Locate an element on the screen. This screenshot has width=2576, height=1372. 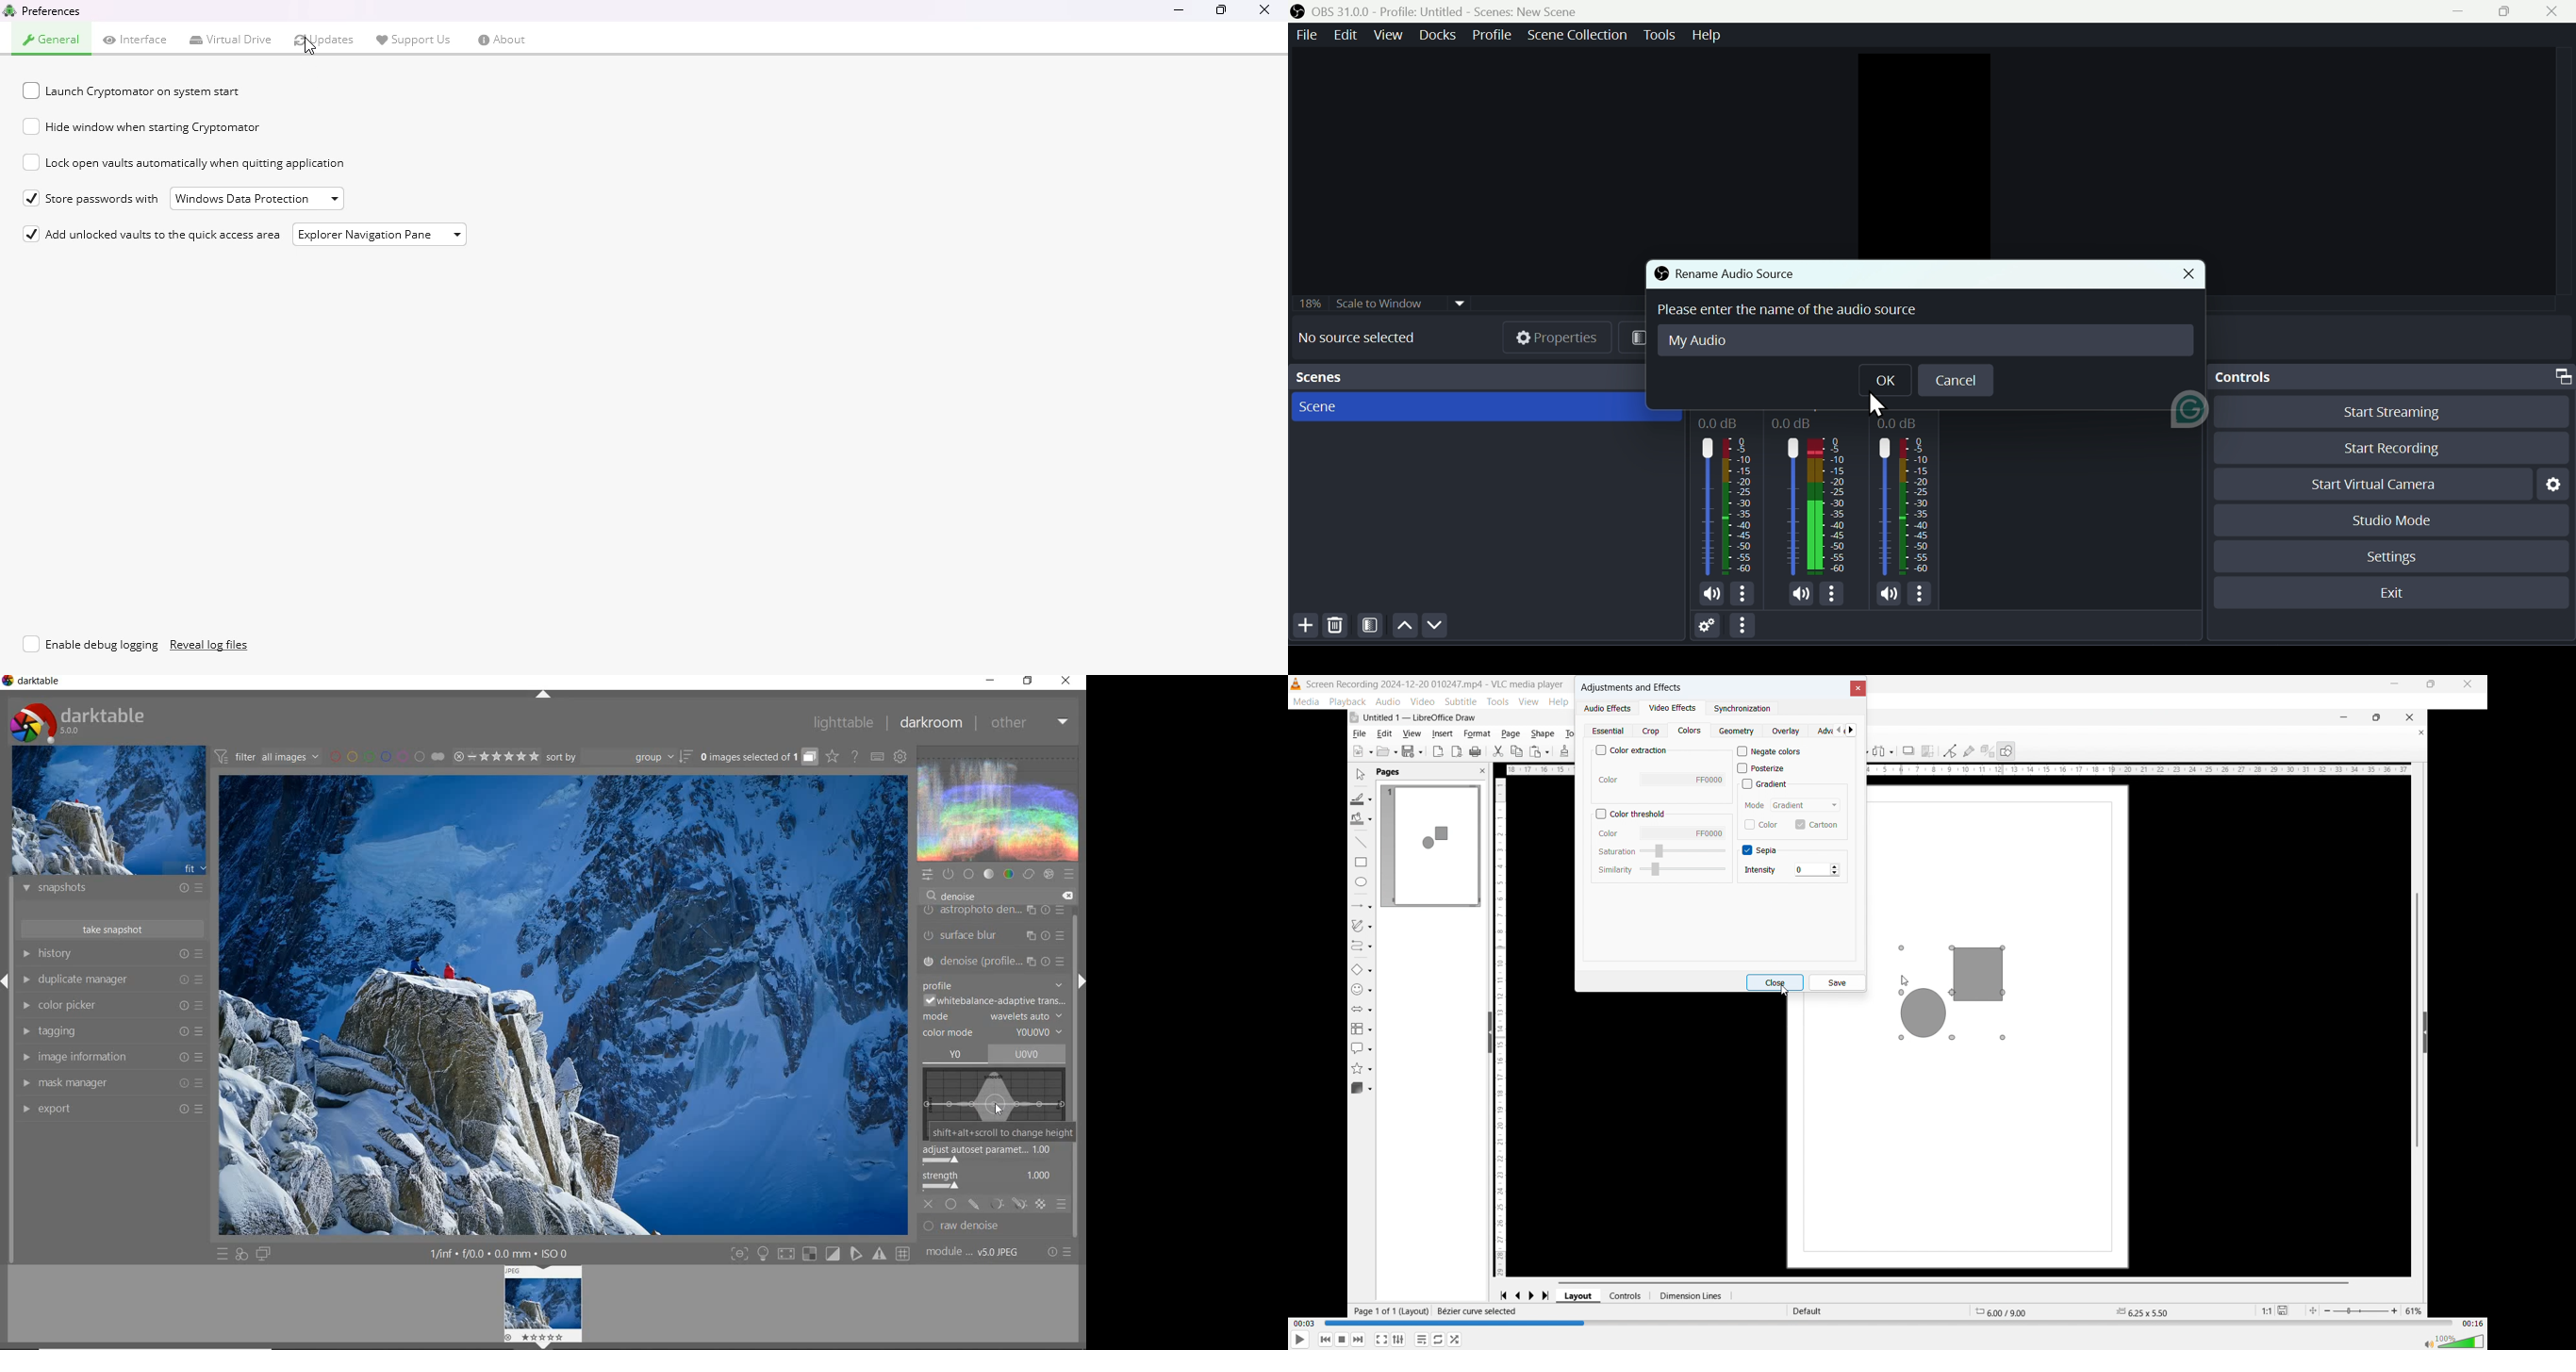
Grammarly is located at coordinates (2185, 415).